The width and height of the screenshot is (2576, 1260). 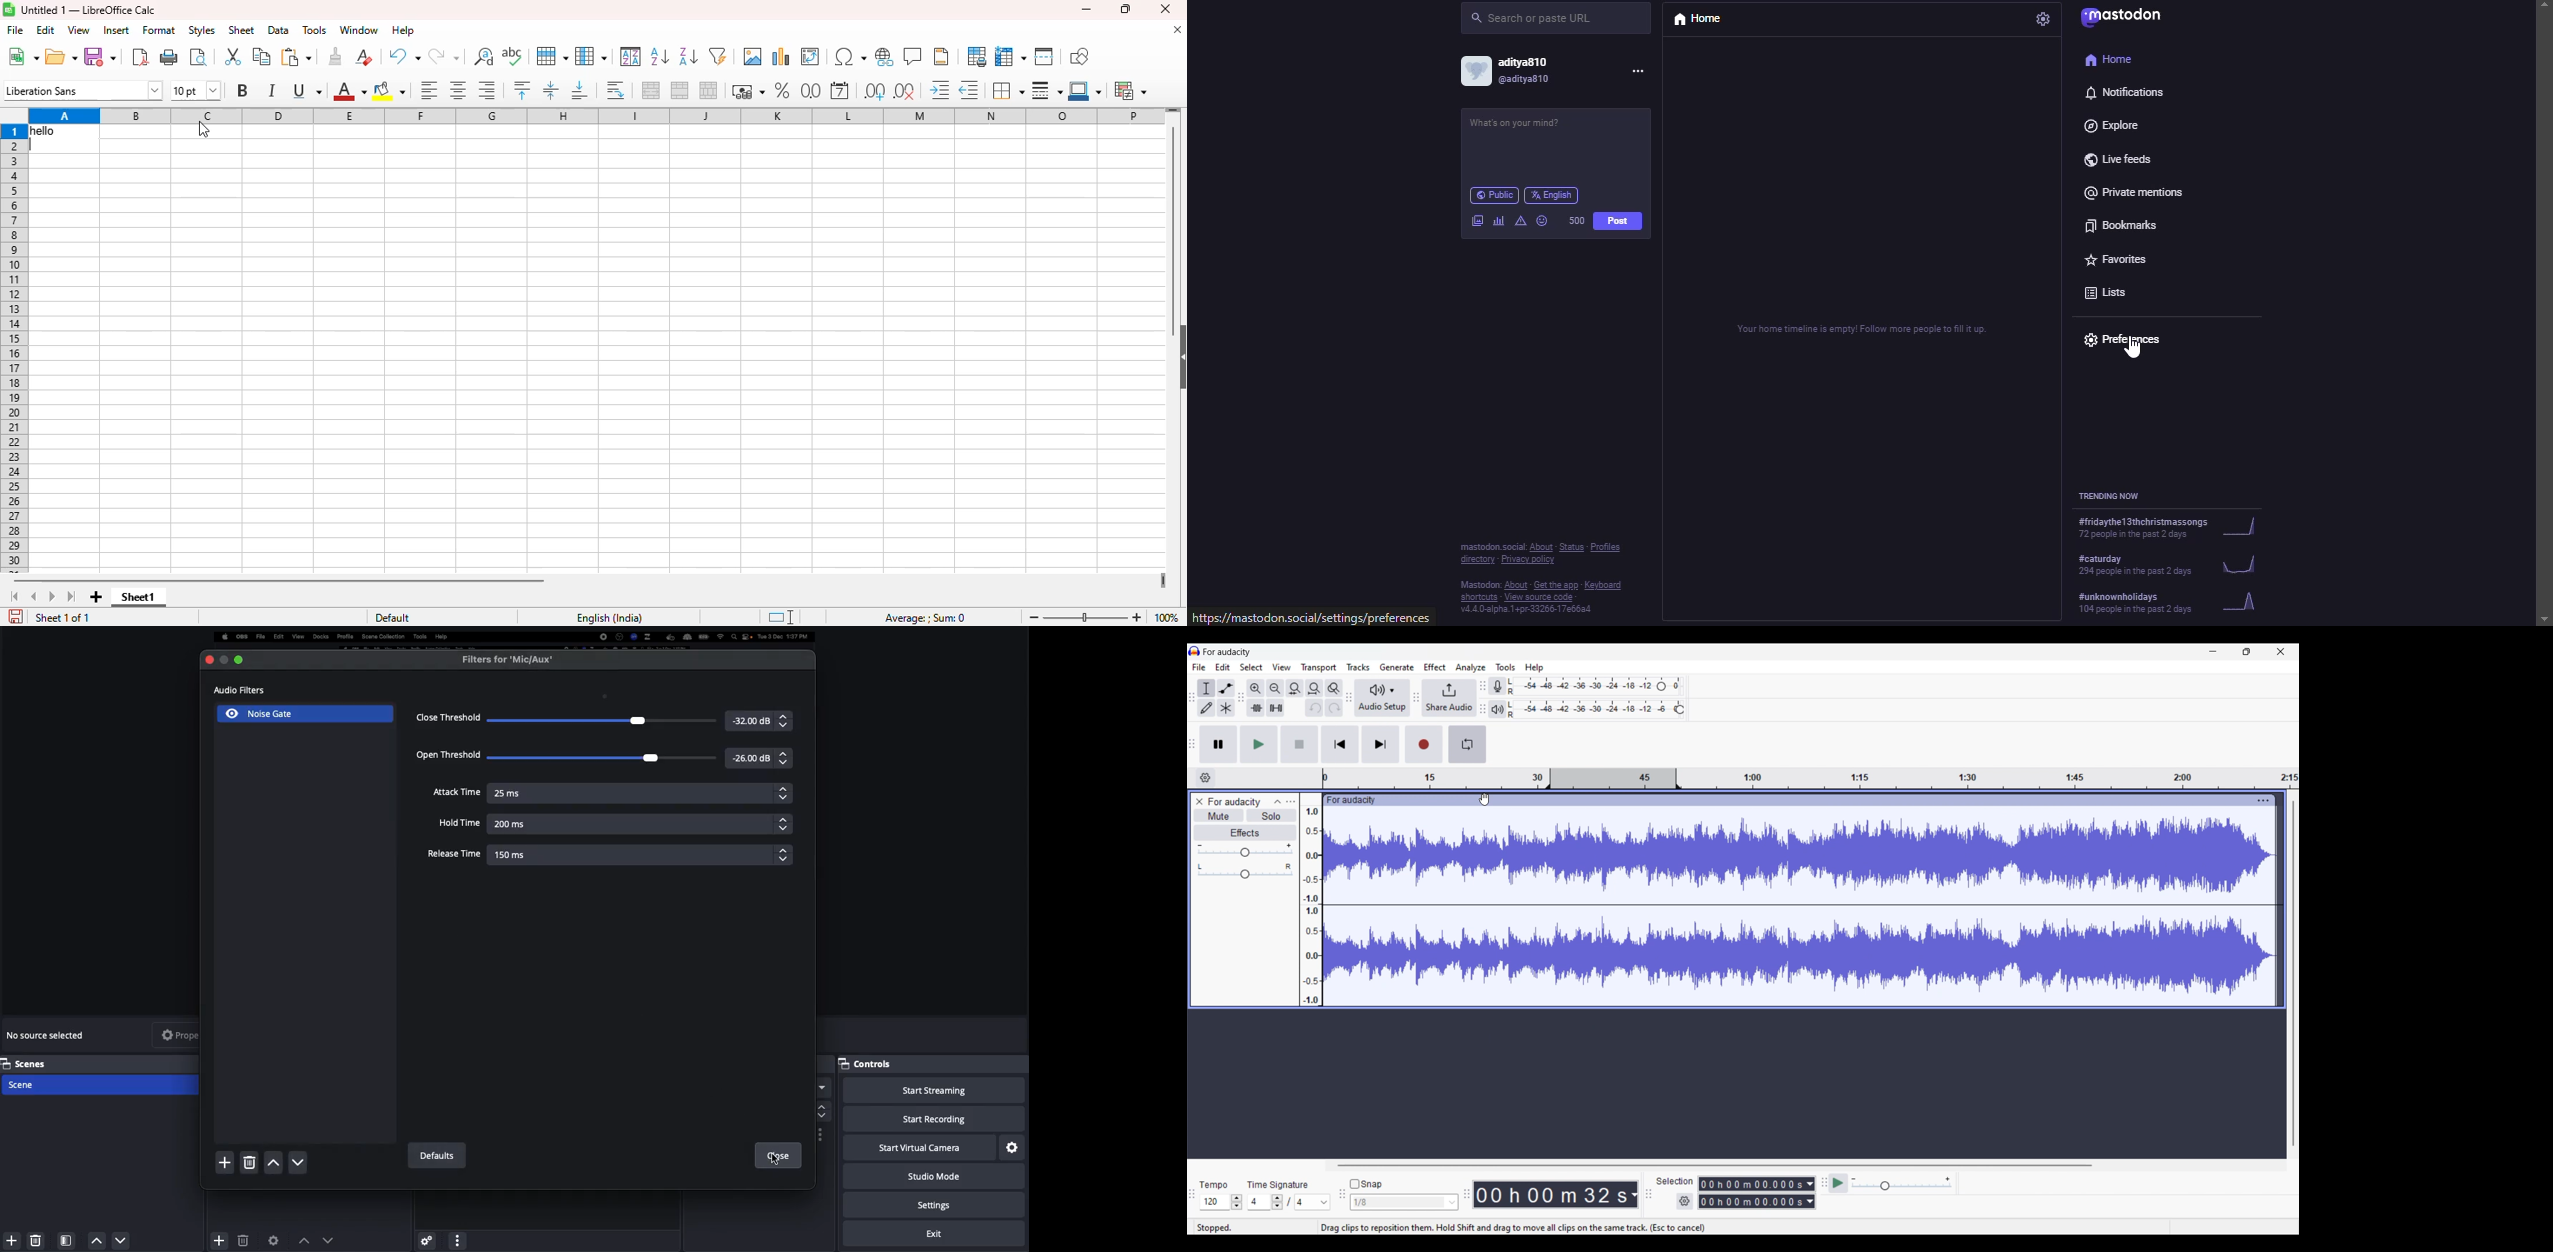 What do you see at coordinates (2126, 92) in the screenshot?
I see `notifications` at bounding box center [2126, 92].